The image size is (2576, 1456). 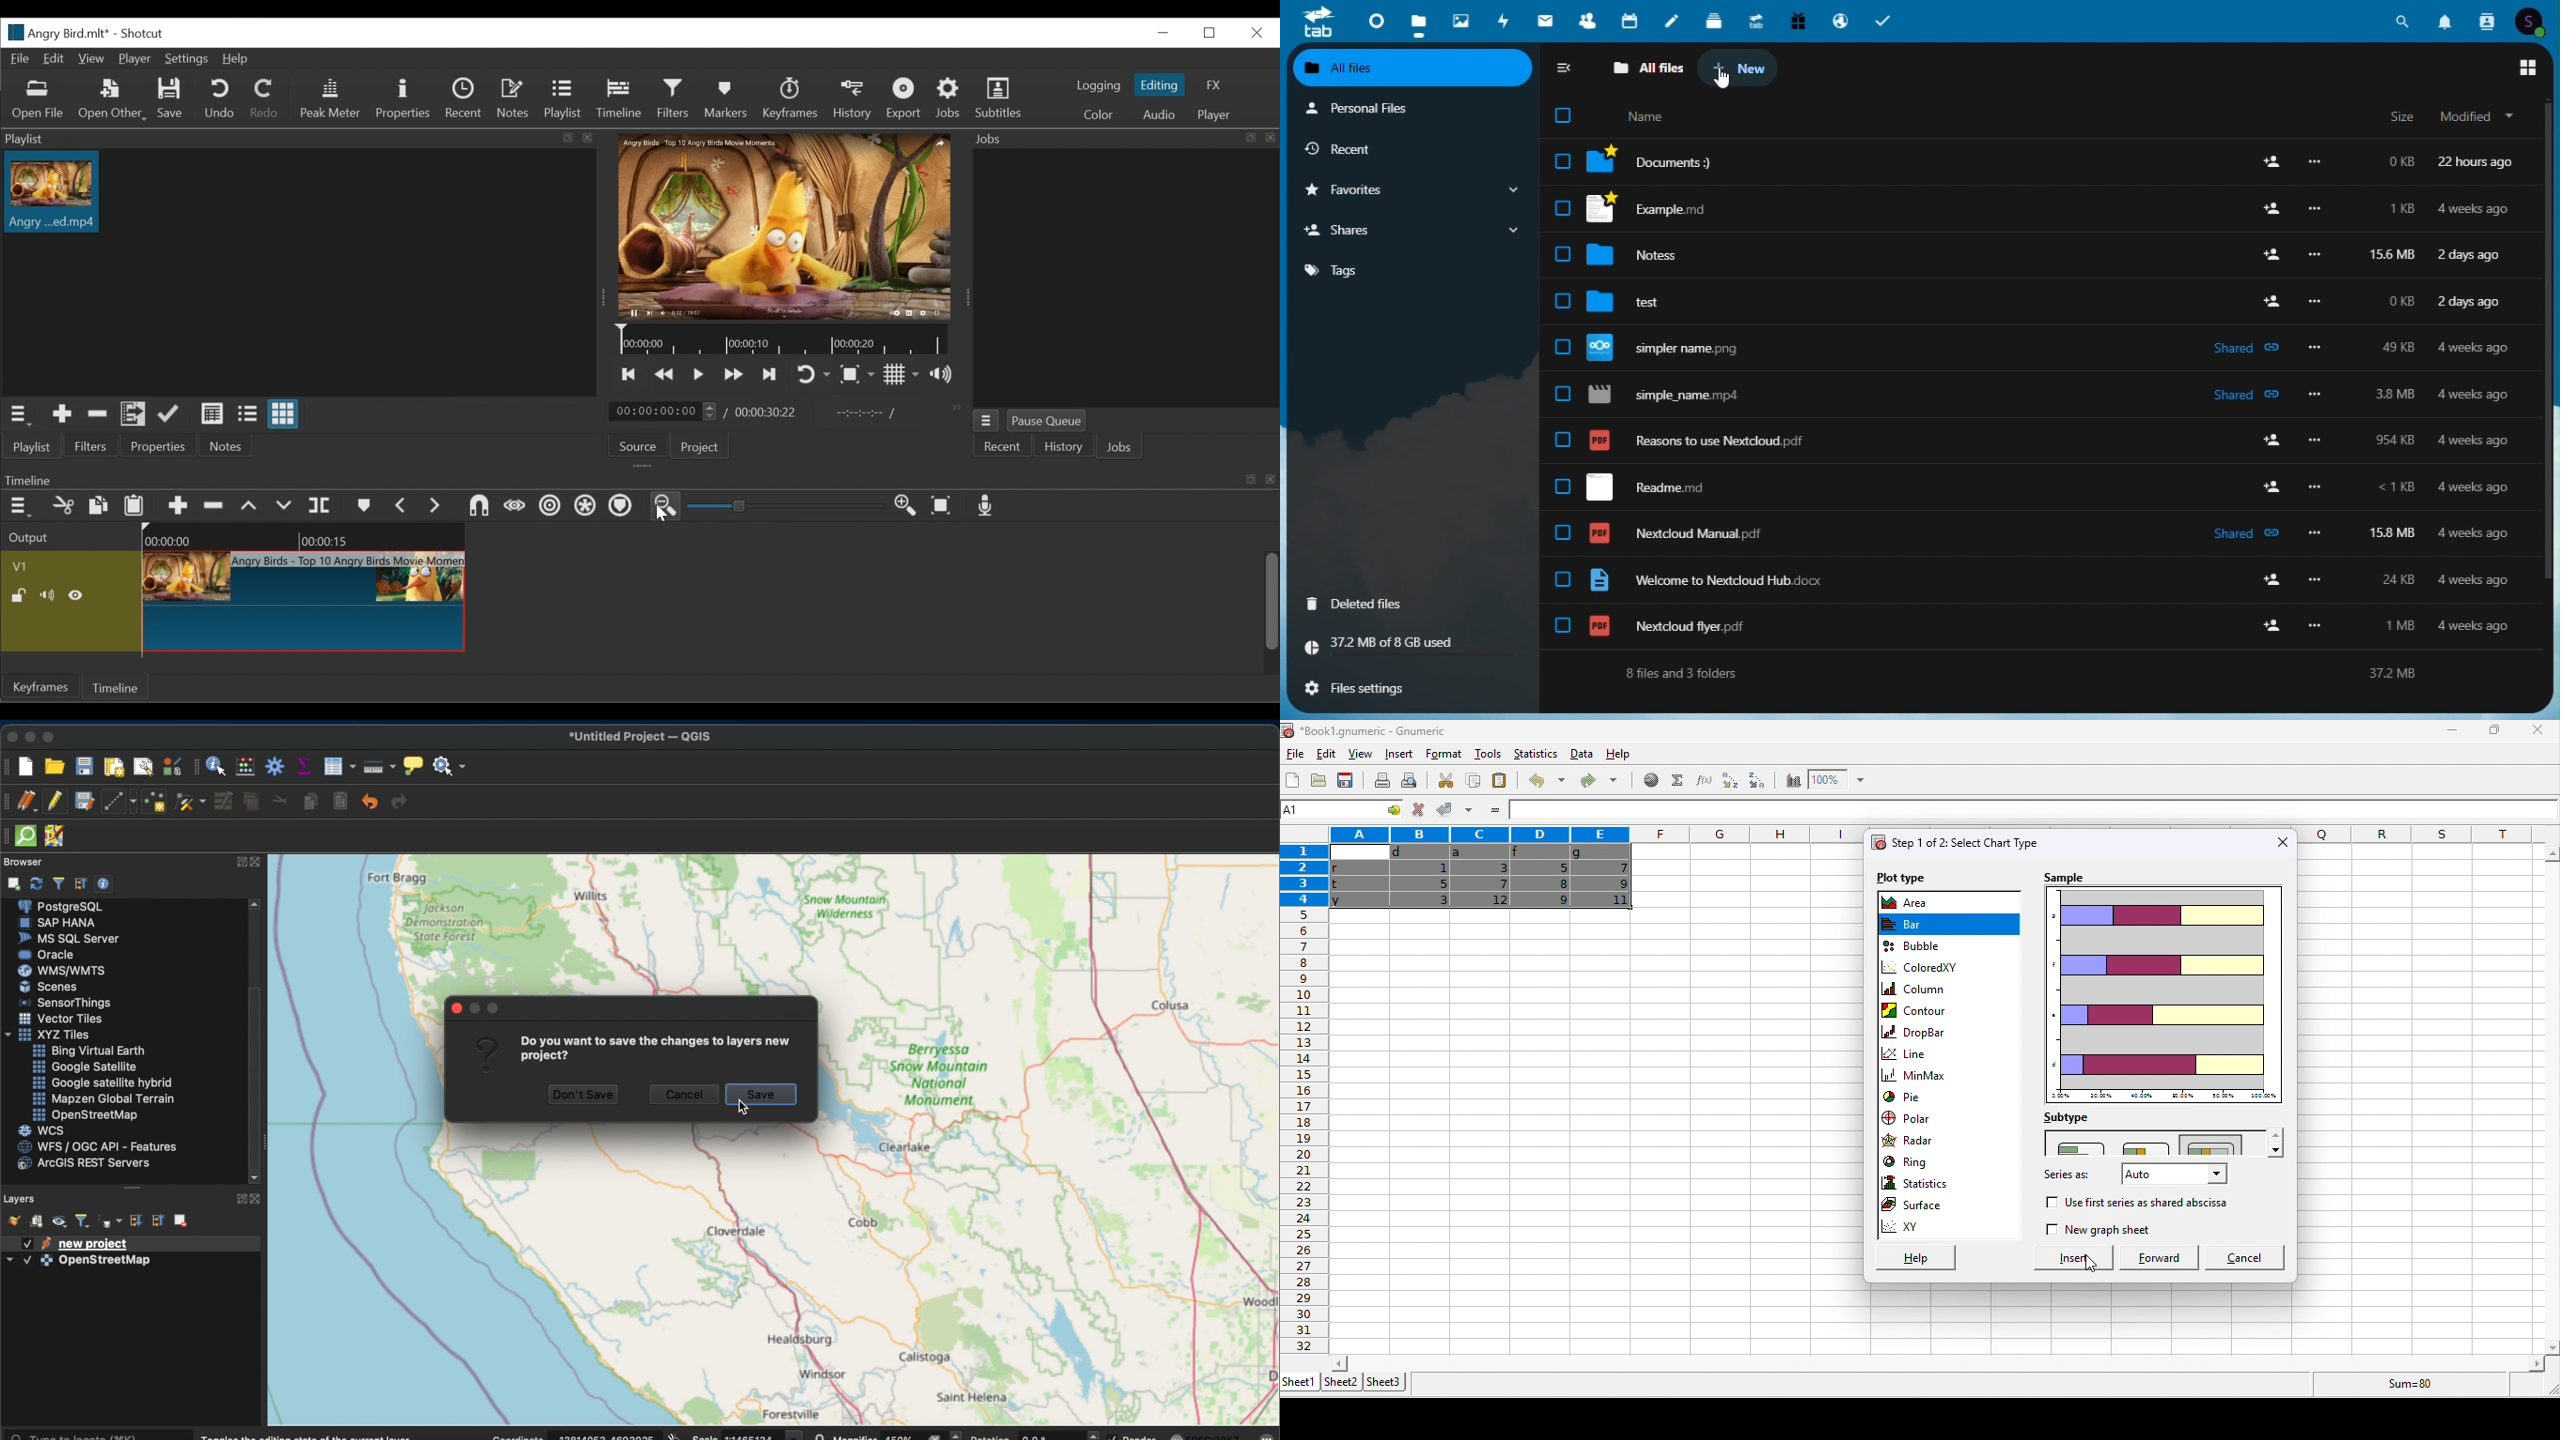 I want to click on , so click(x=2316, y=164).